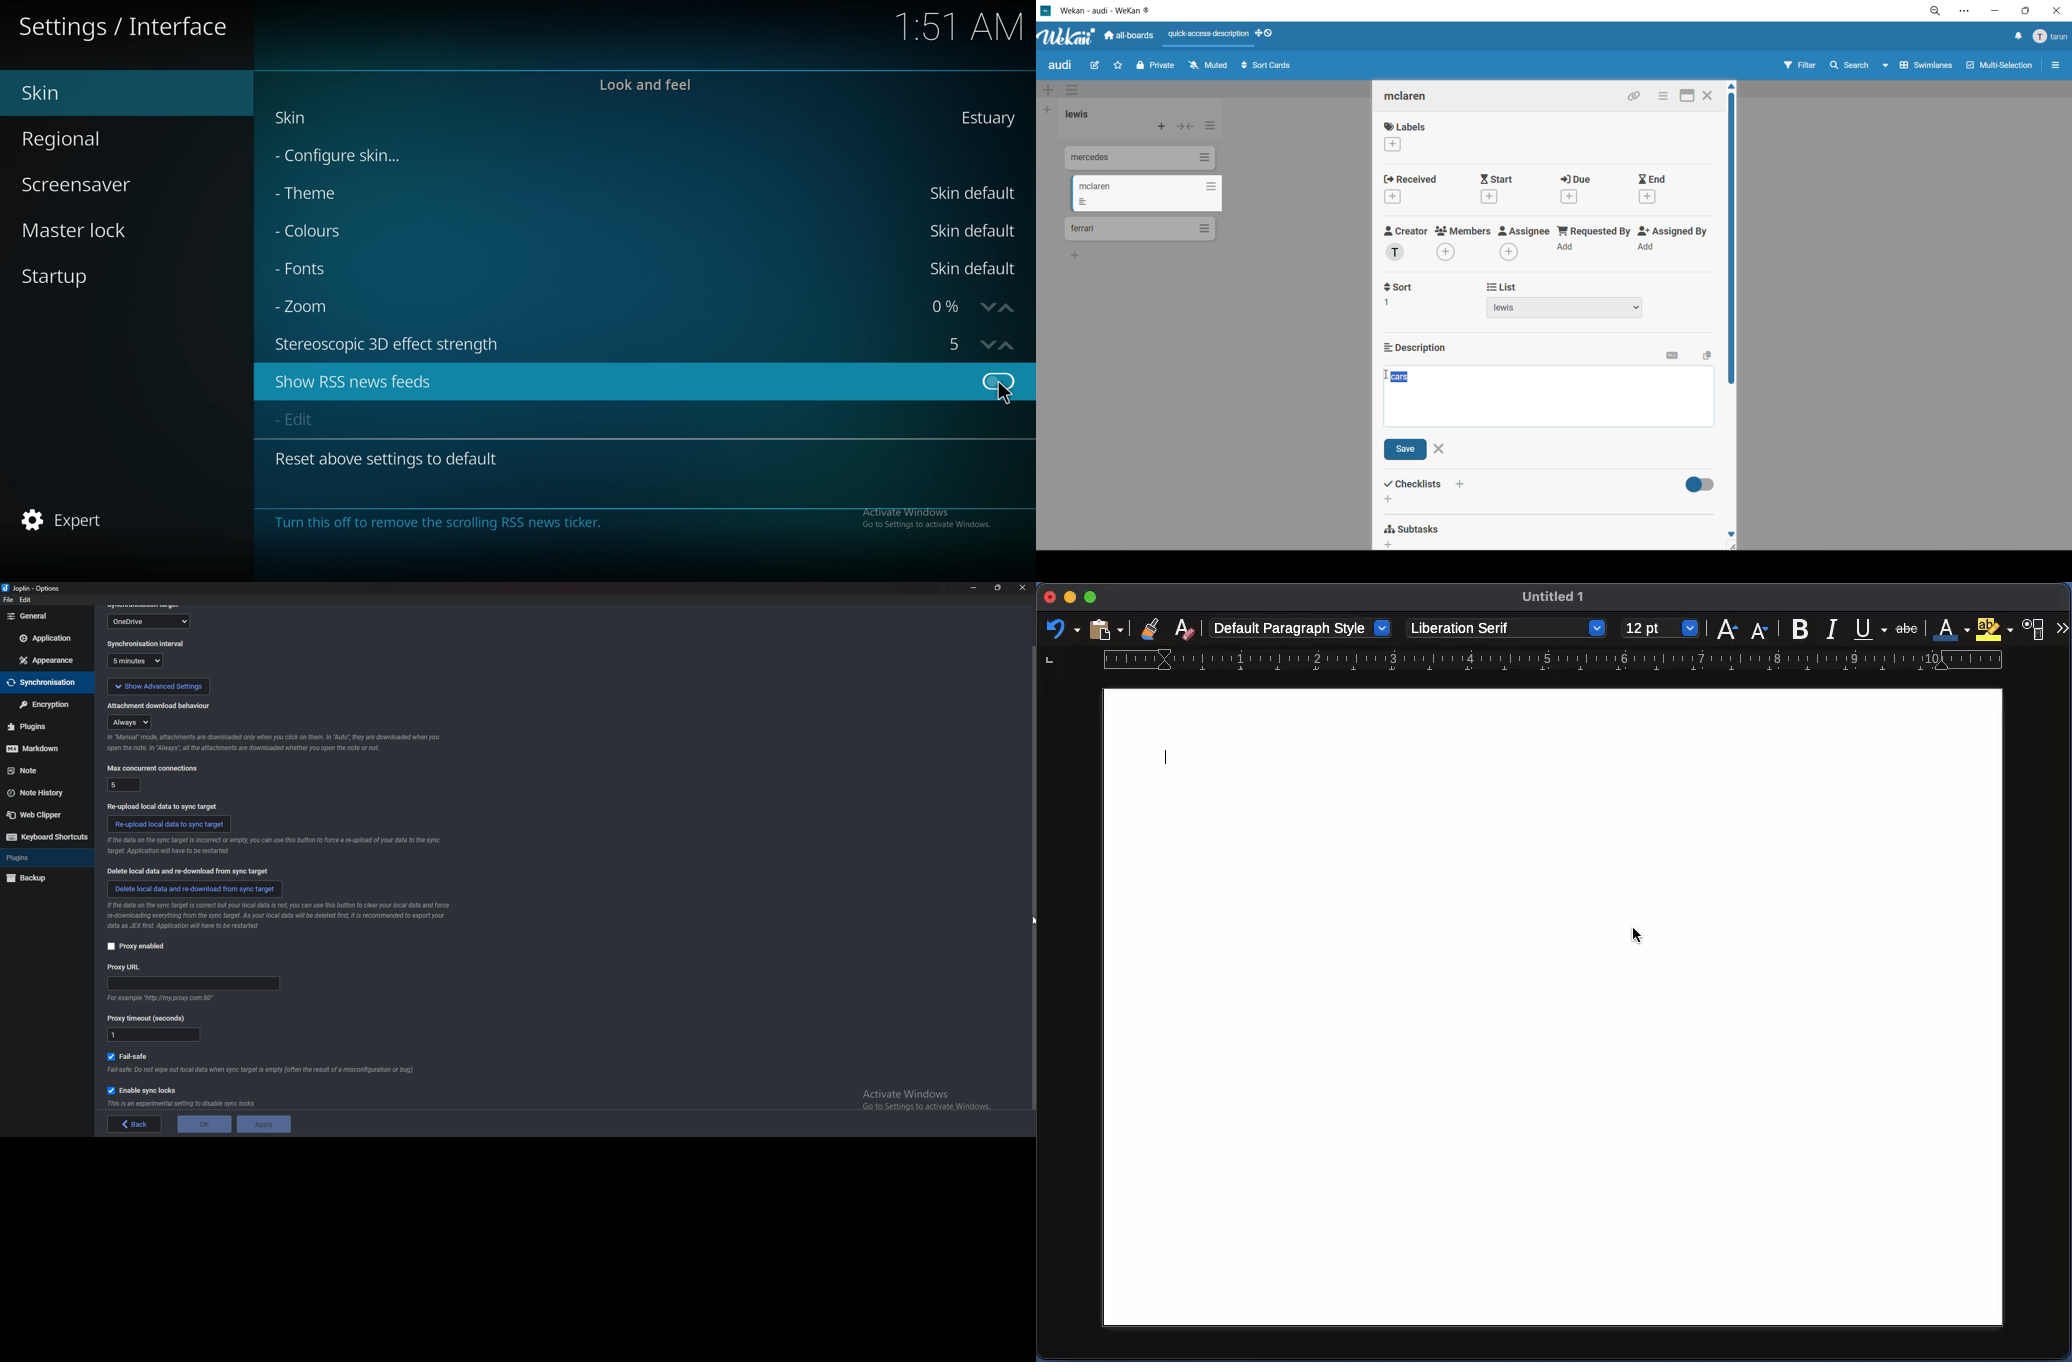 The width and height of the screenshot is (2072, 1372). Describe the element at coordinates (7, 600) in the screenshot. I see `file` at that location.